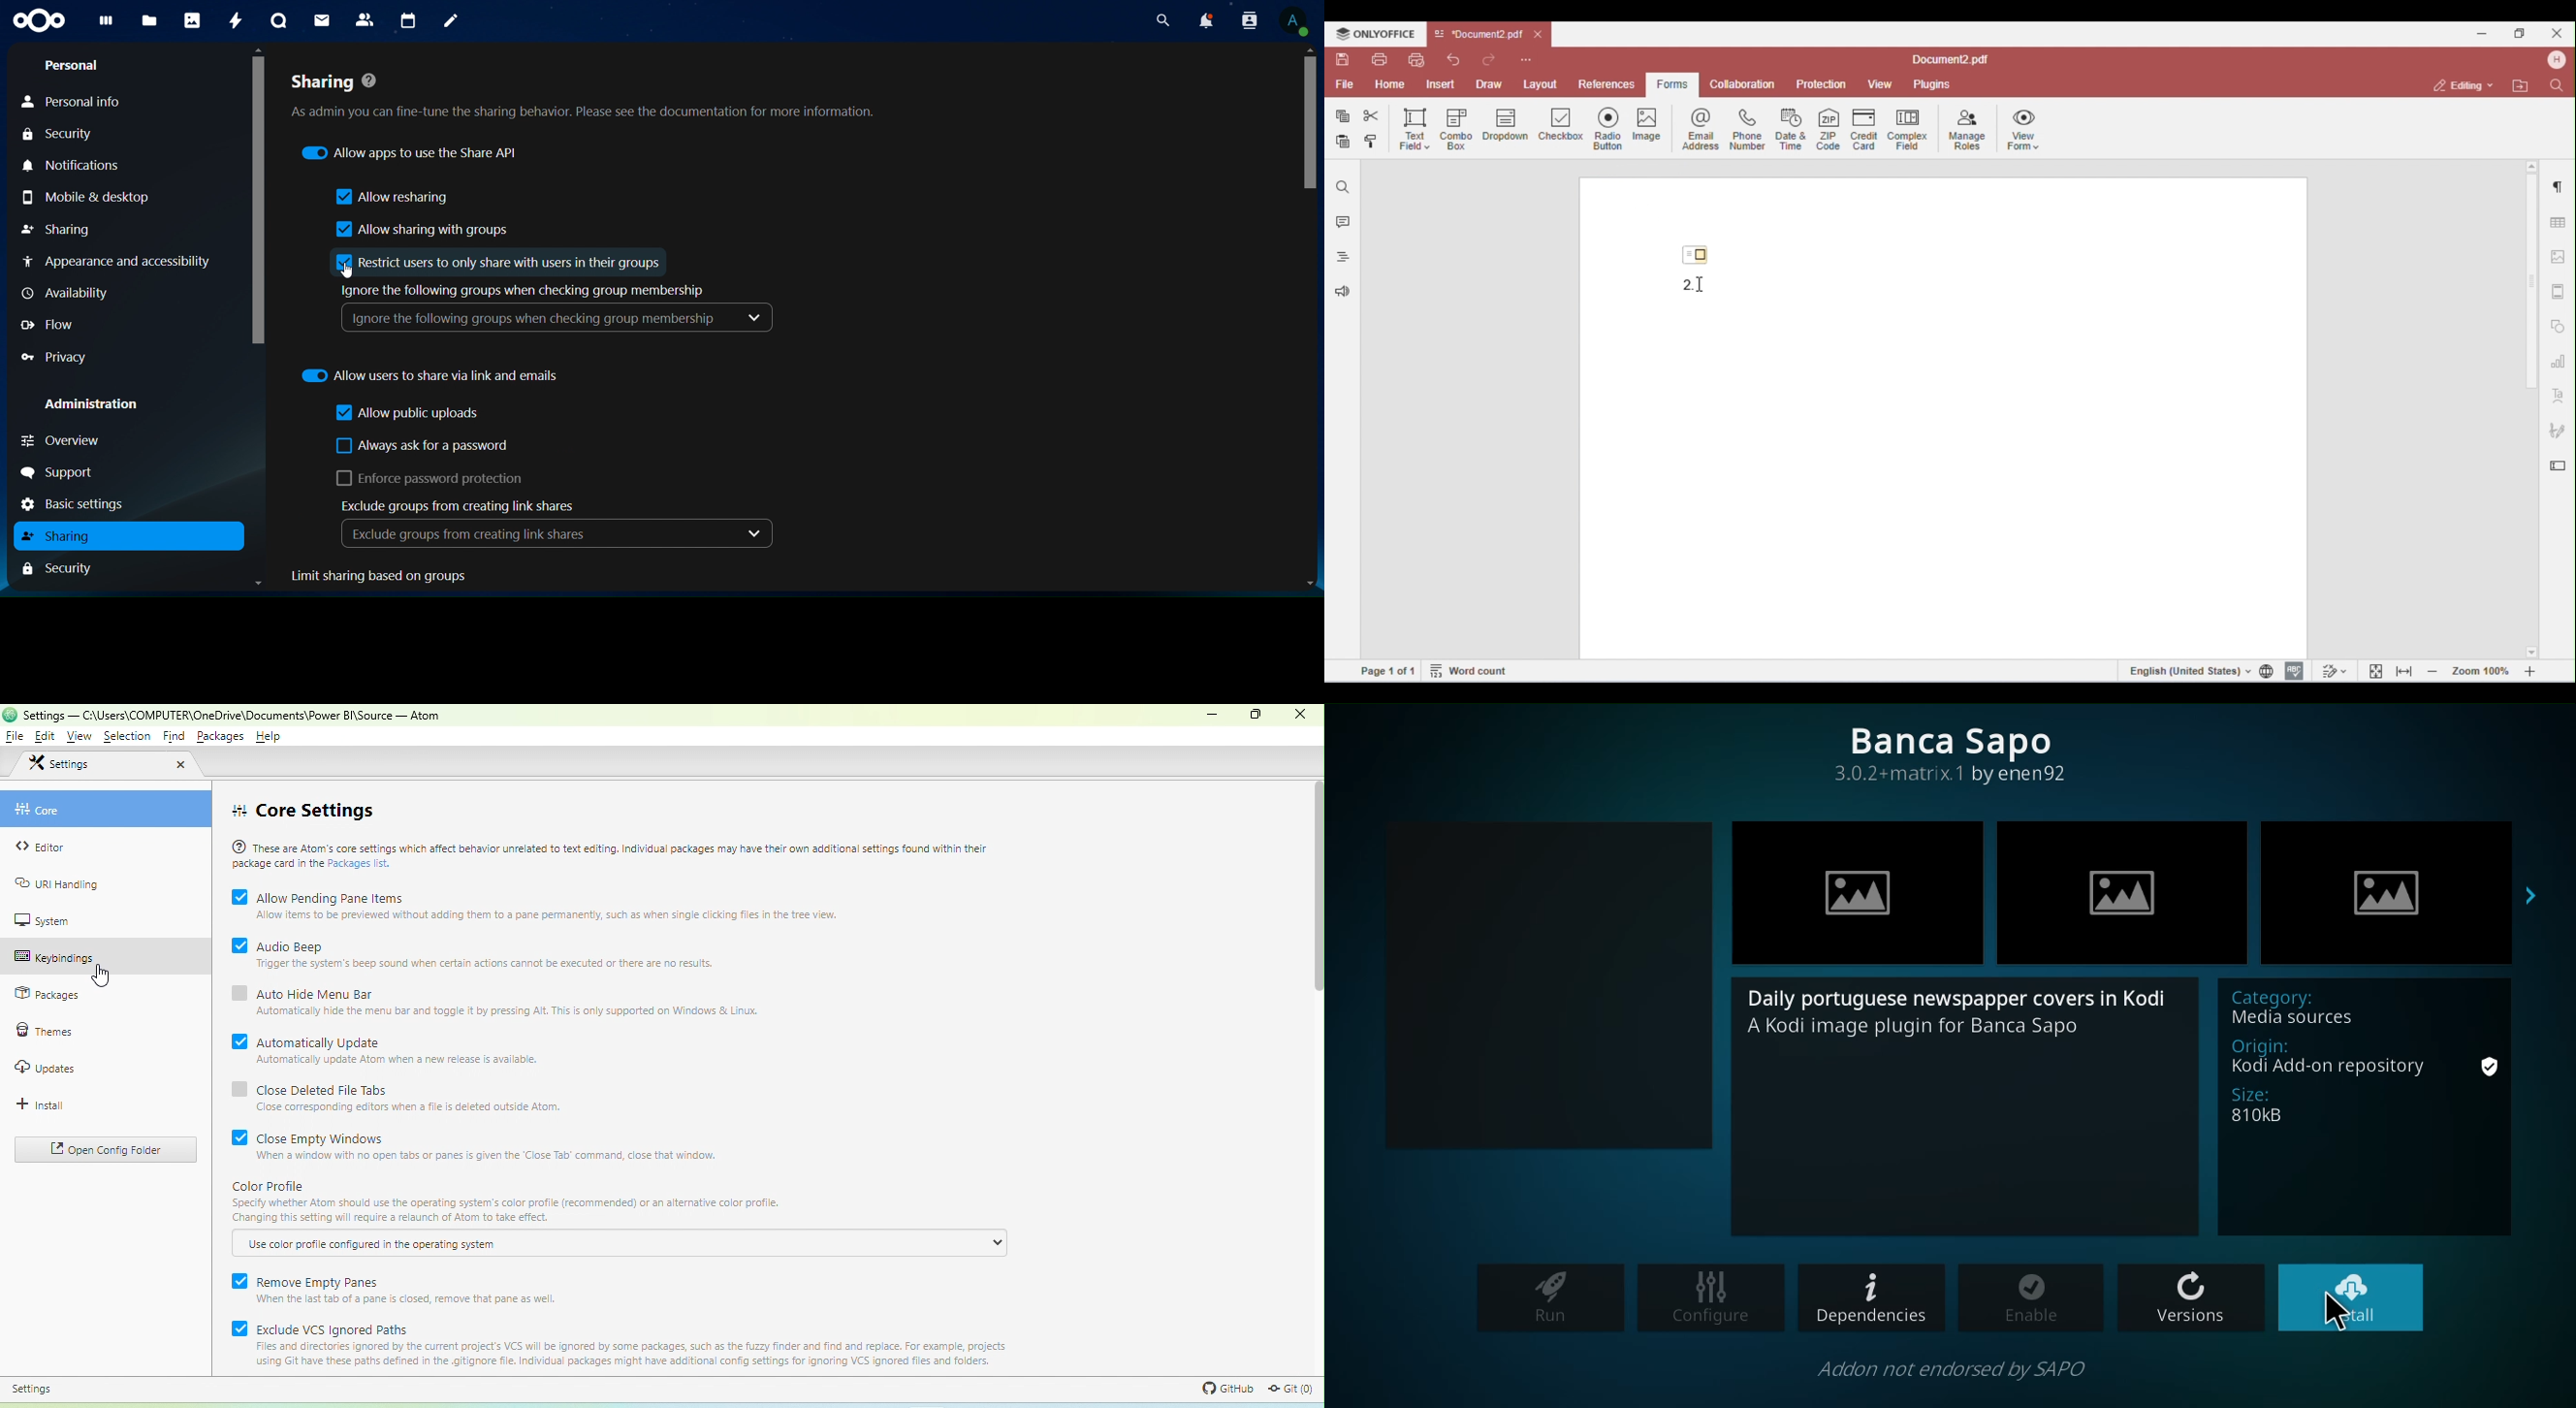  What do you see at coordinates (1163, 19) in the screenshot?
I see `search` at bounding box center [1163, 19].